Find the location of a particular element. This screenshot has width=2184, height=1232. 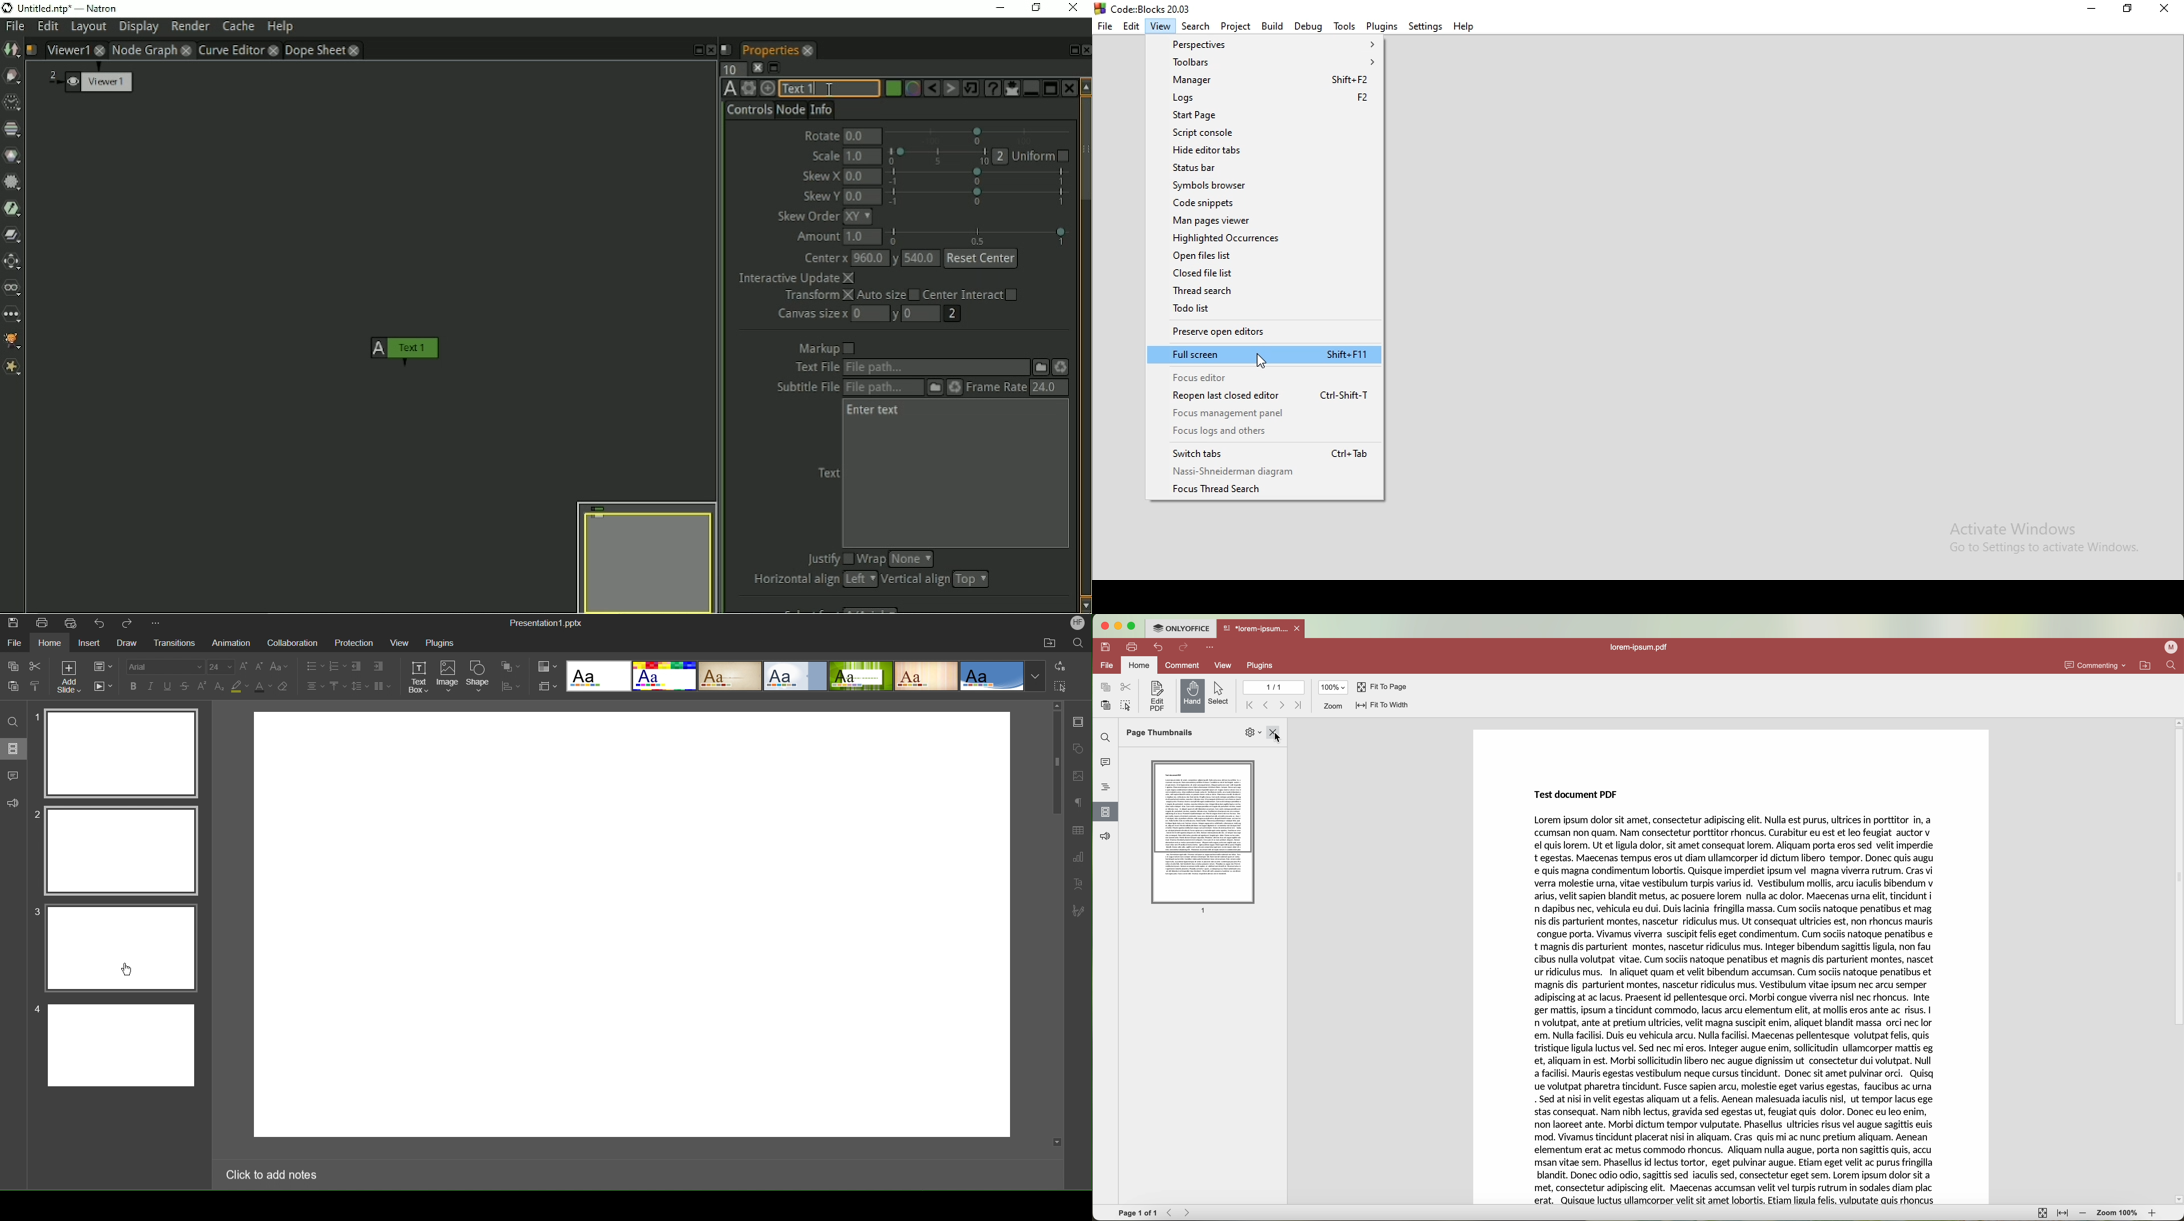

Add Slide is located at coordinates (71, 675).